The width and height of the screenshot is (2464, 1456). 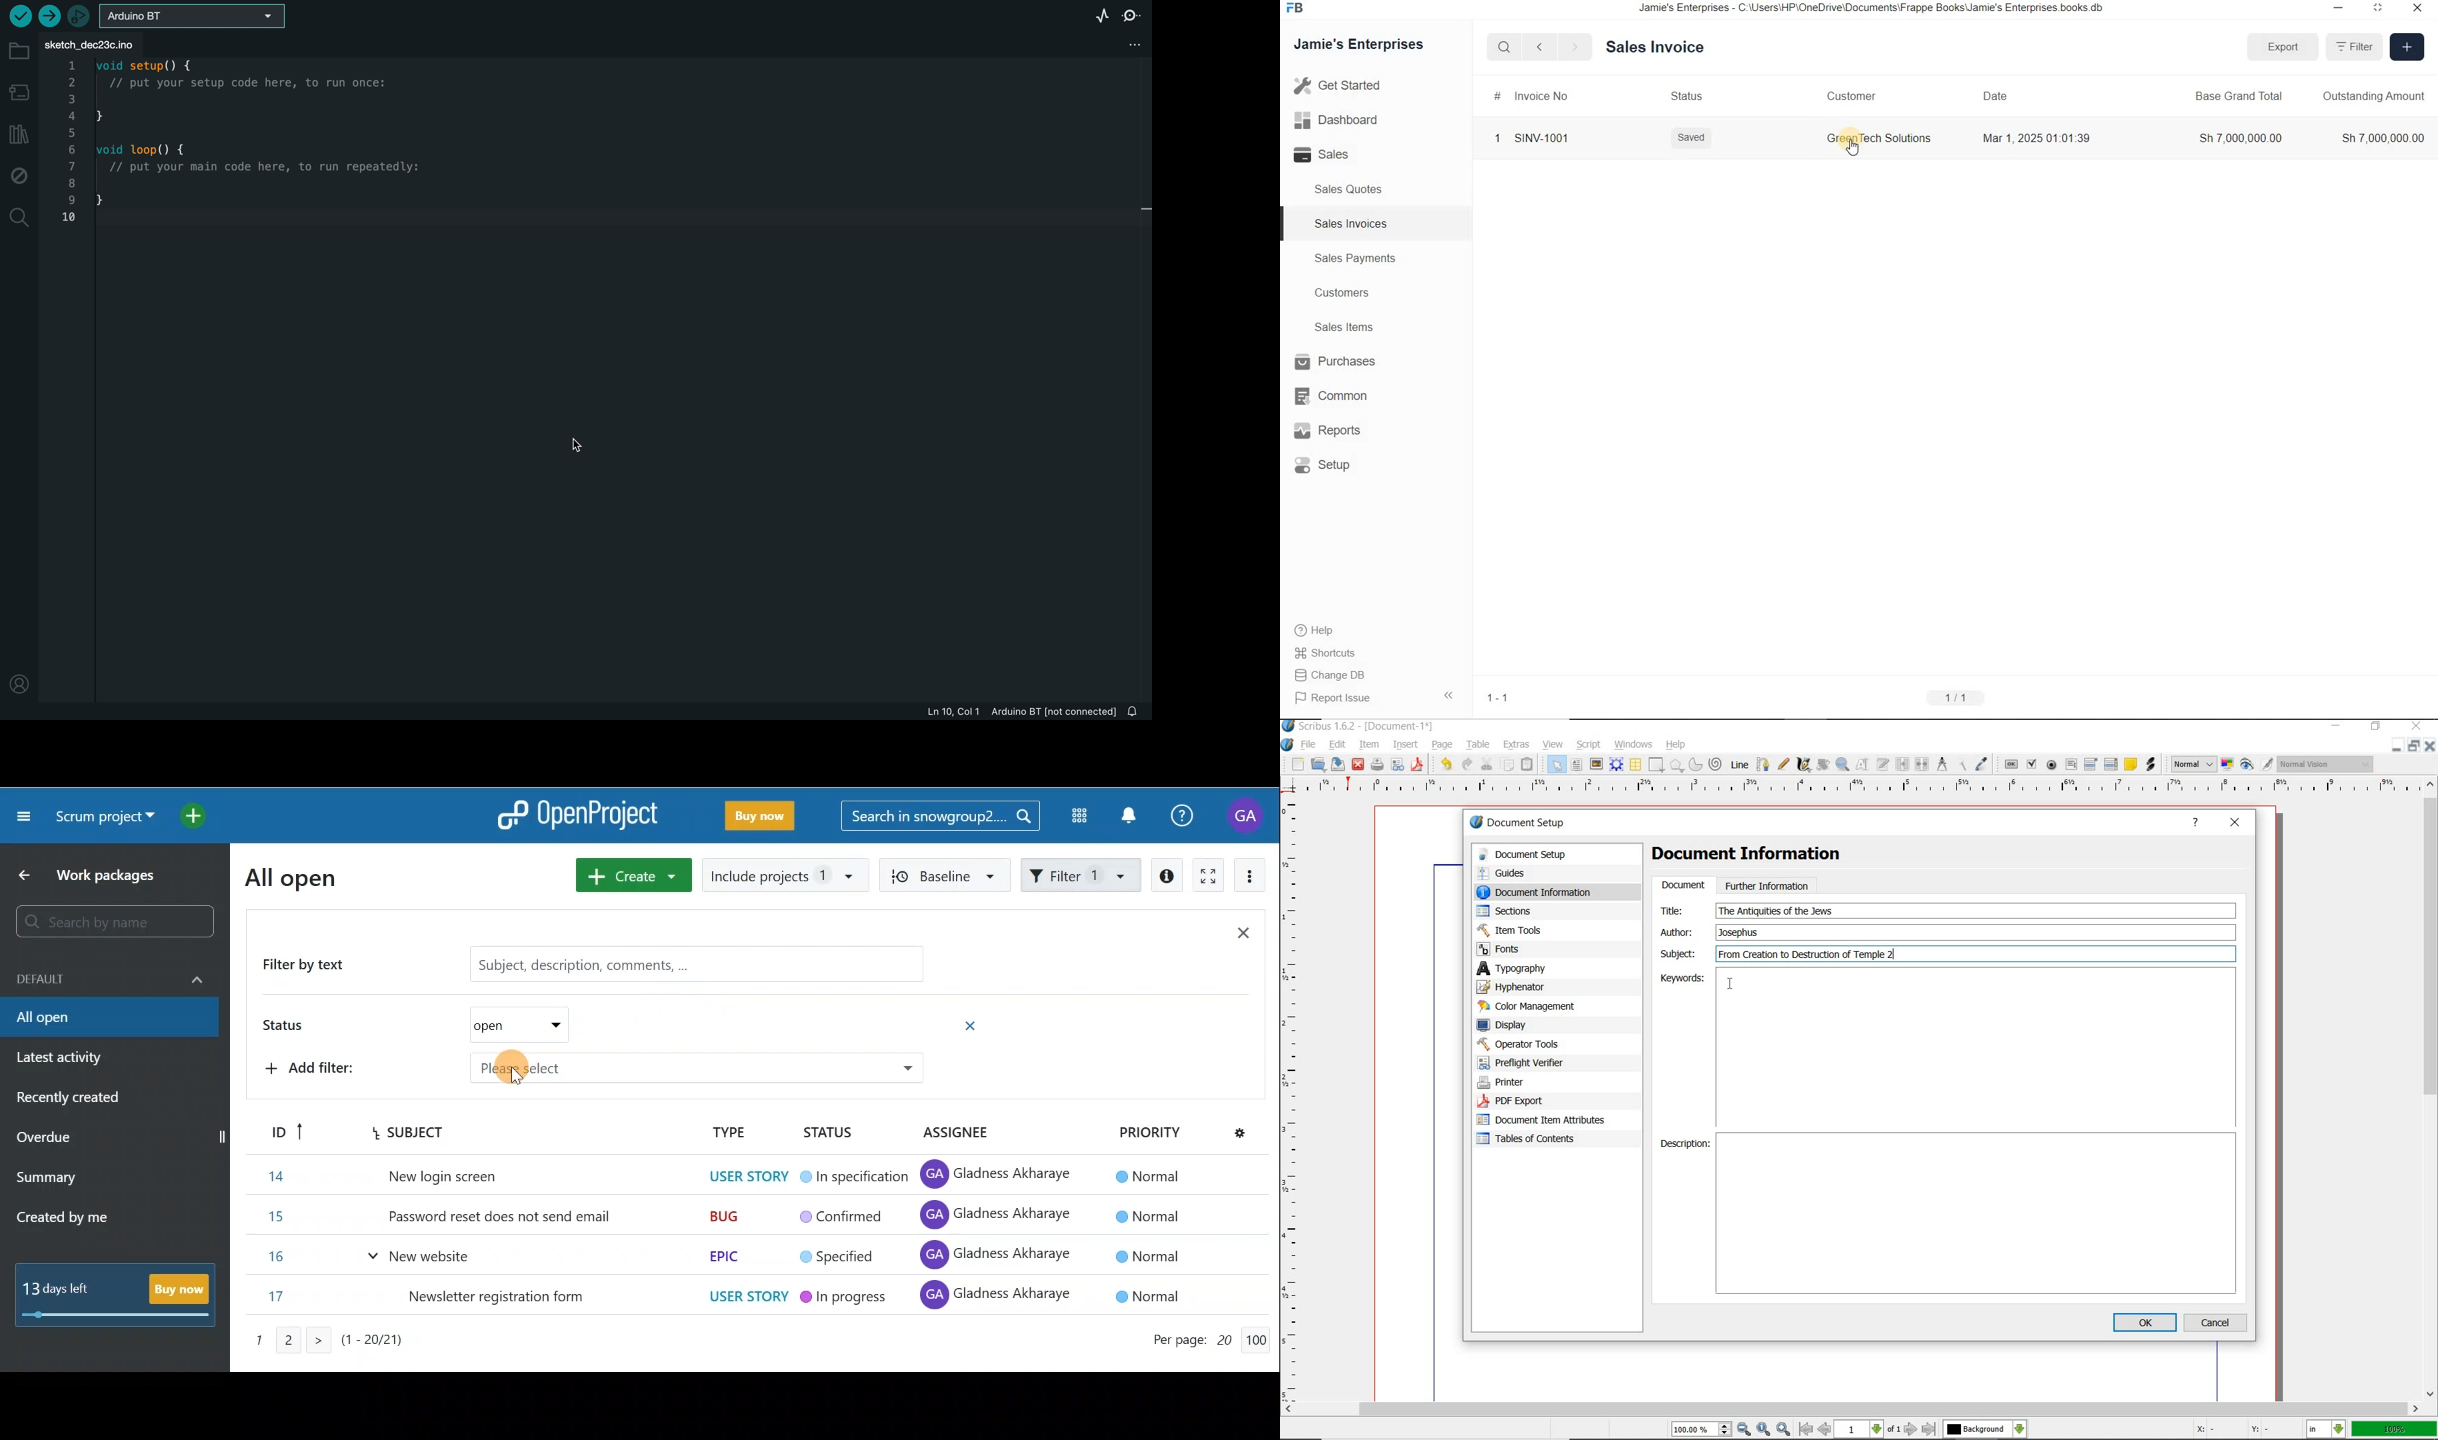 I want to click on pdf radio button, so click(x=2052, y=765).